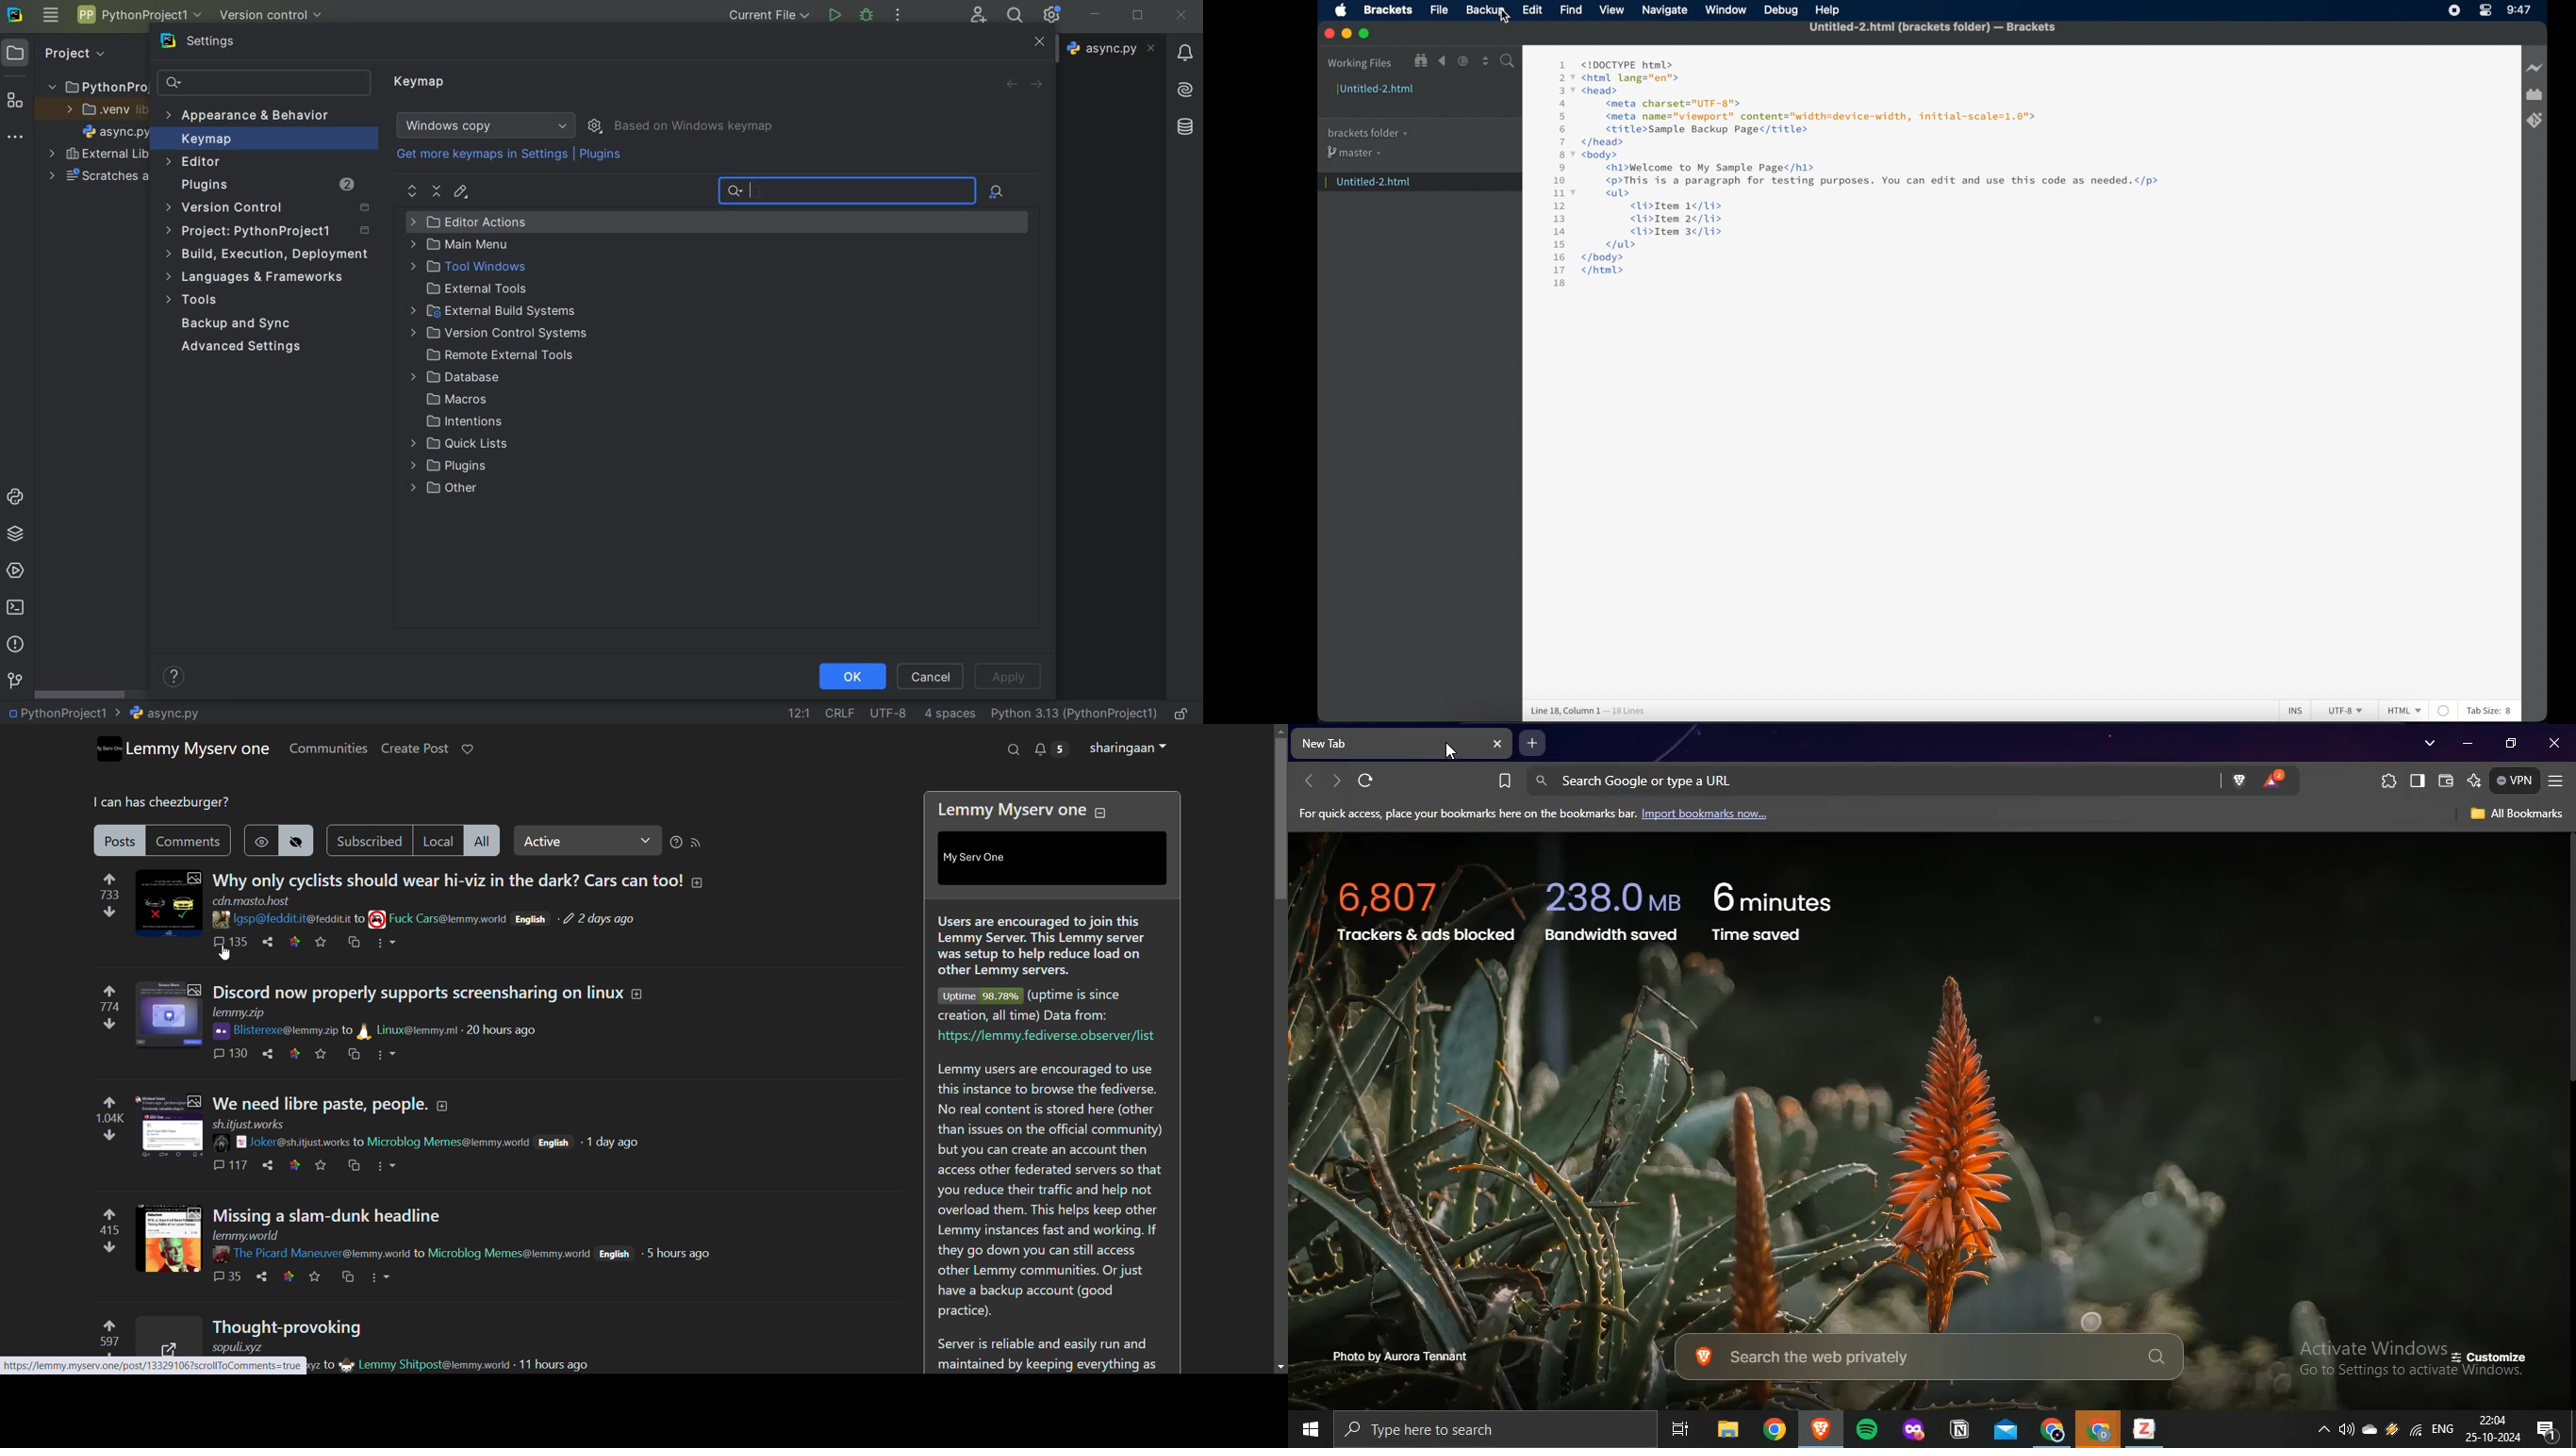 The height and width of the screenshot is (1456, 2576). I want to click on options, so click(387, 943).